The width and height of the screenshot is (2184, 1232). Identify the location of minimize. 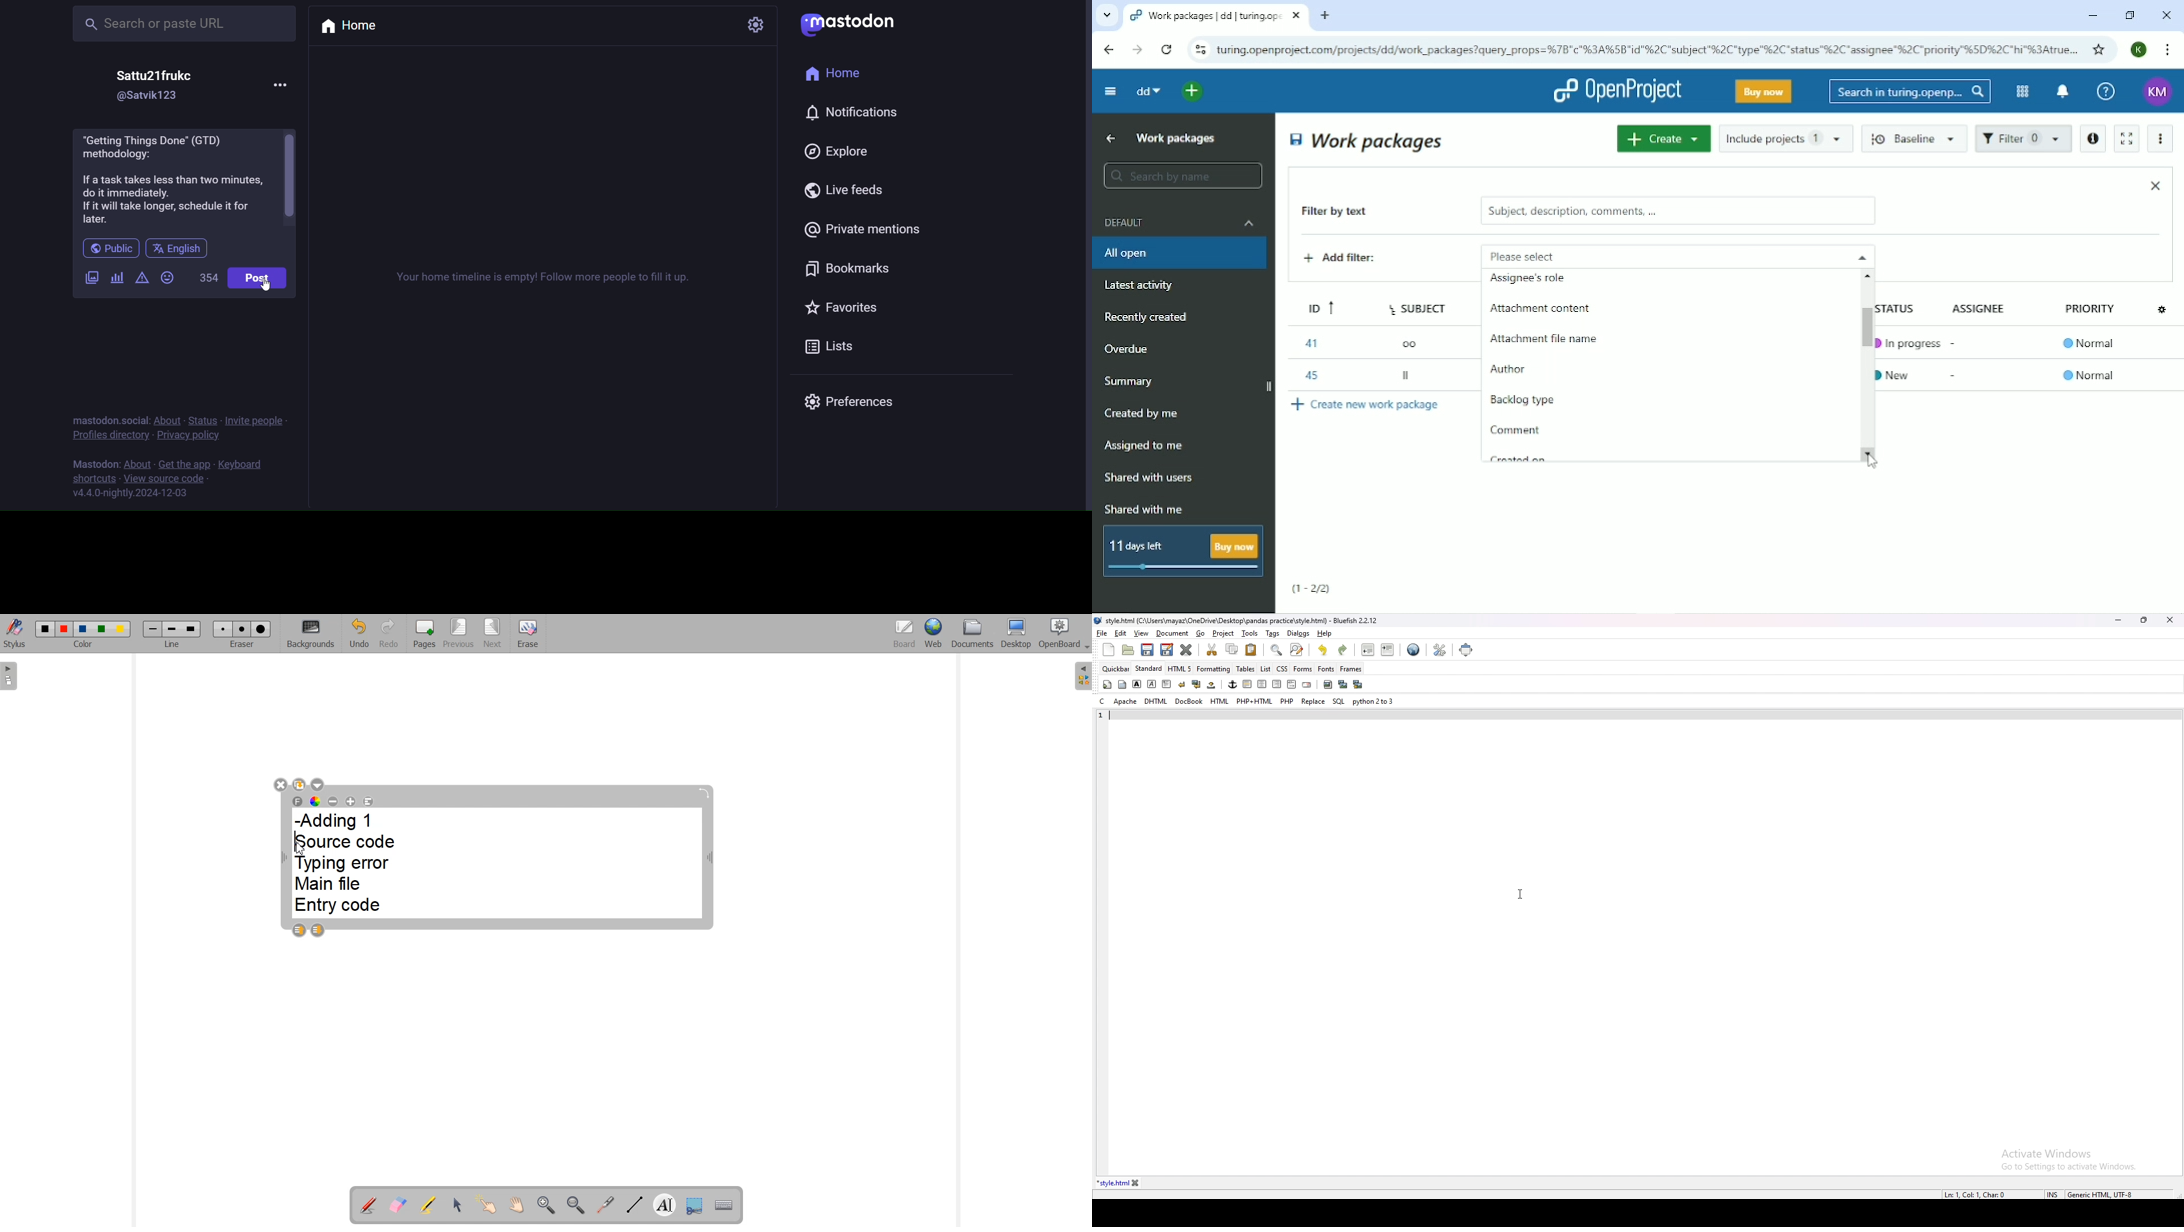
(2118, 621).